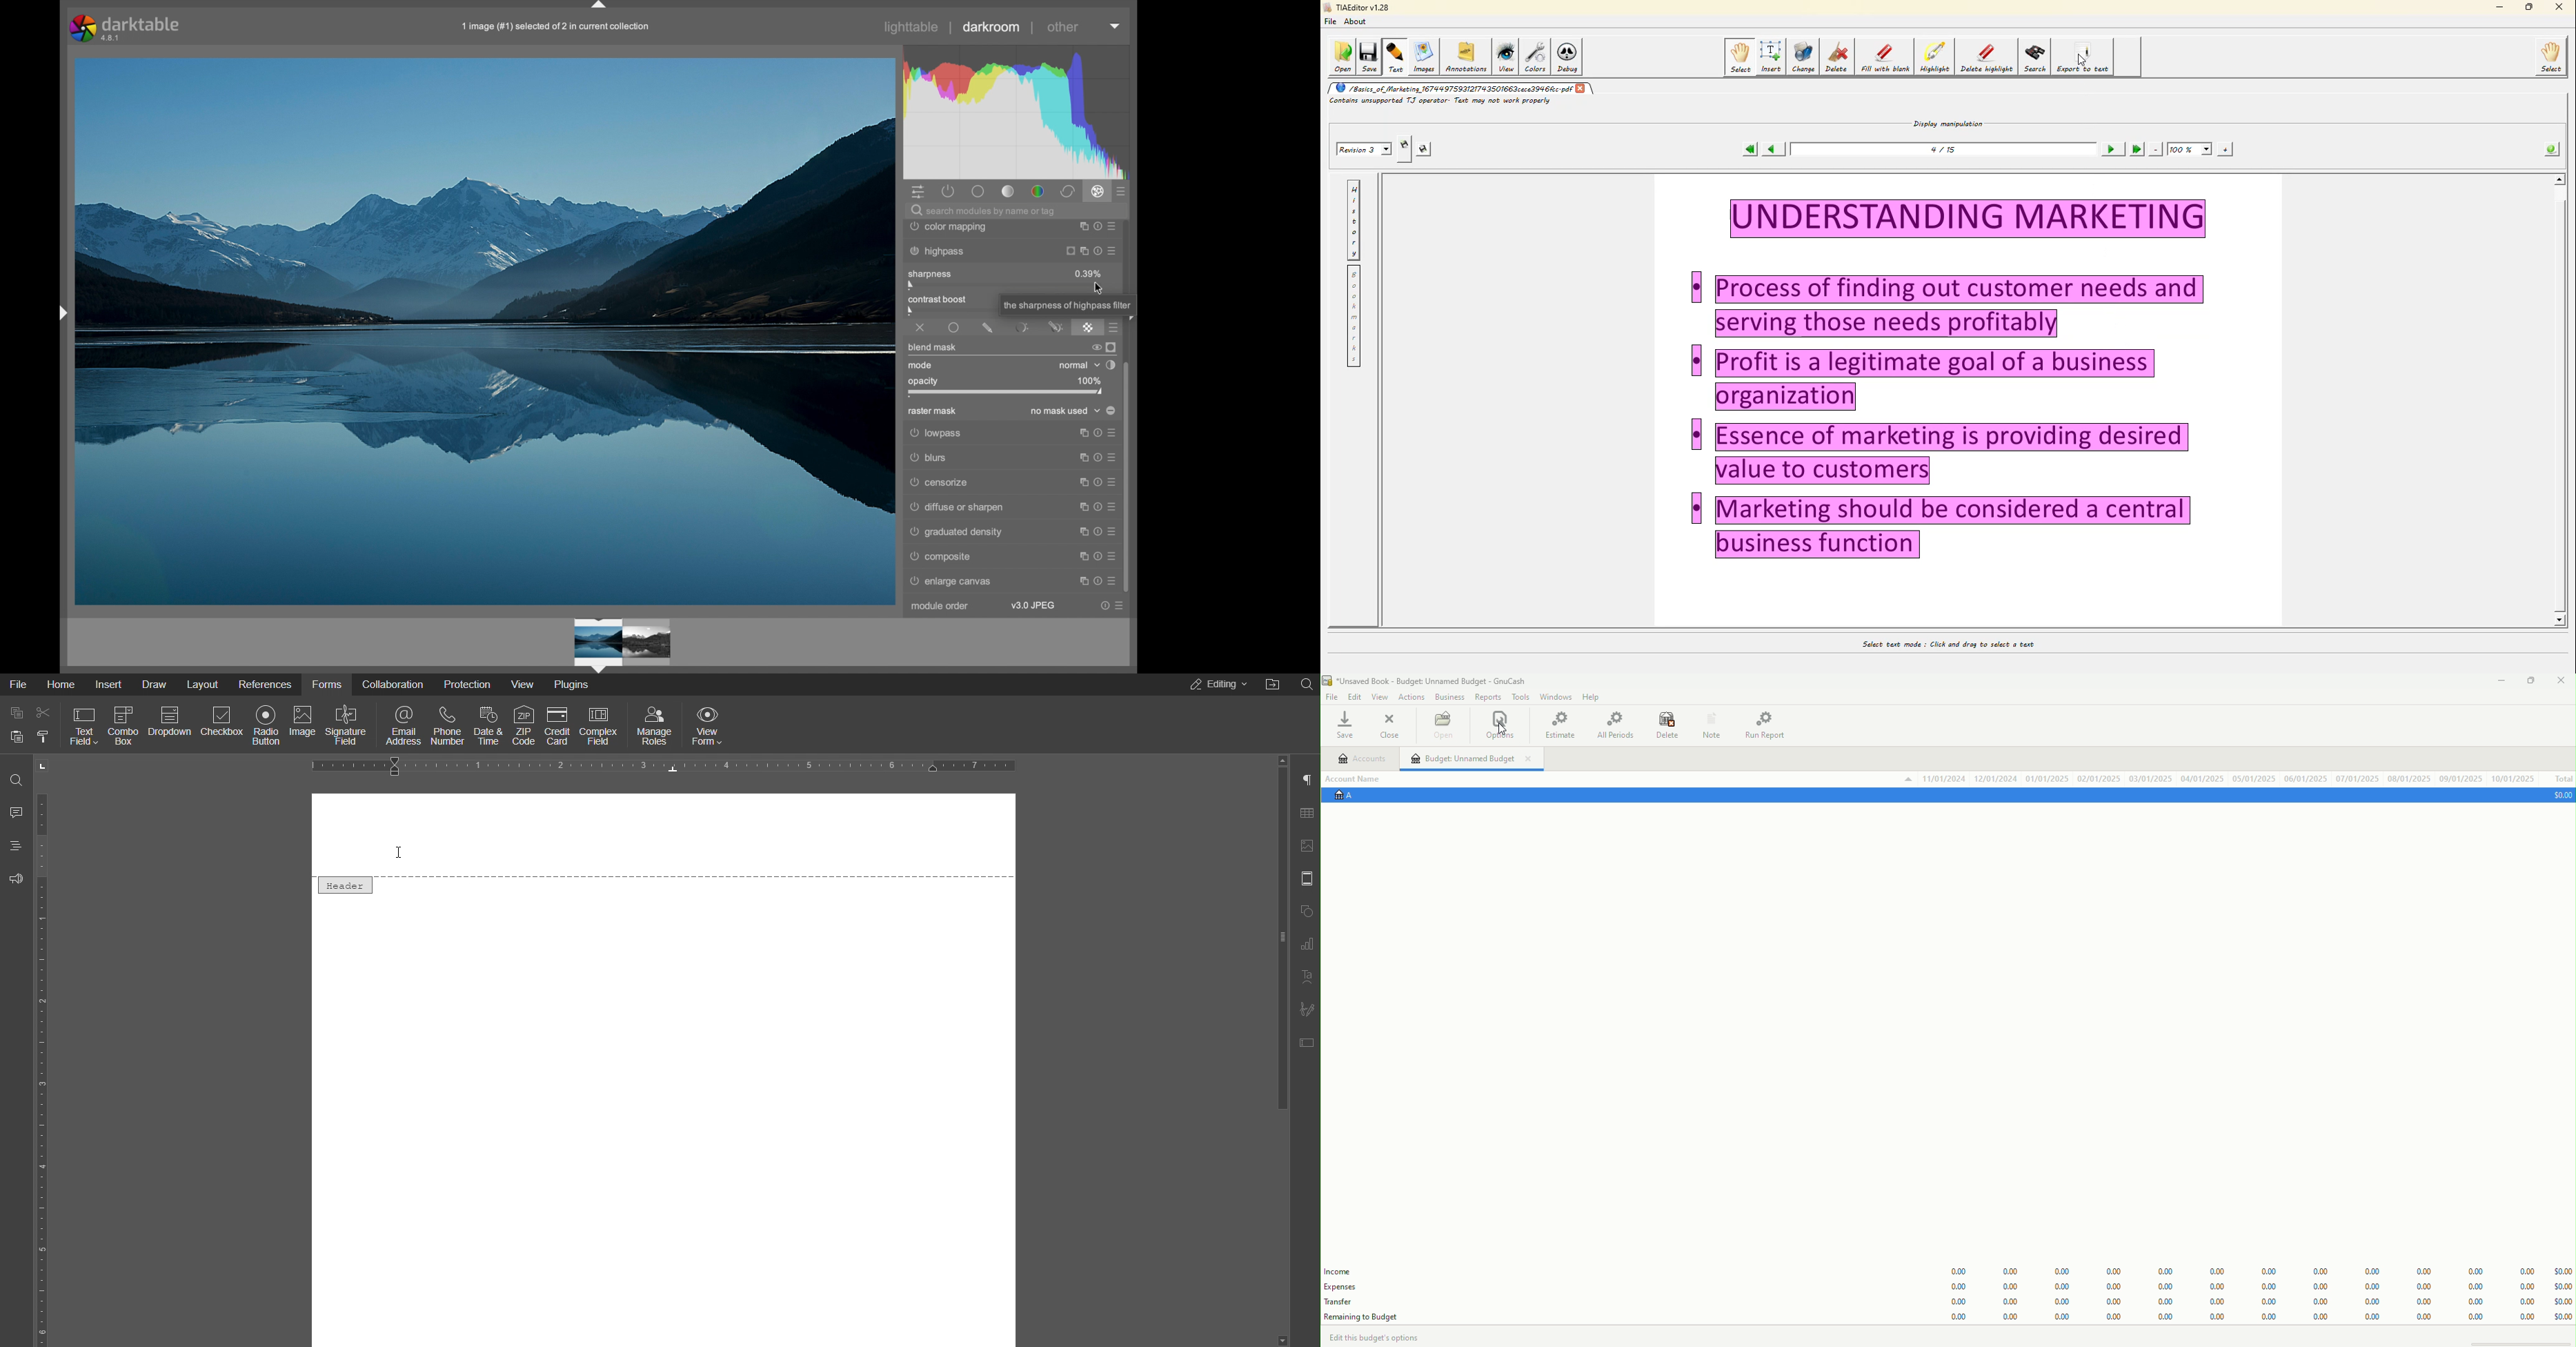 The height and width of the screenshot is (1372, 2576). What do you see at coordinates (267, 685) in the screenshot?
I see `References` at bounding box center [267, 685].